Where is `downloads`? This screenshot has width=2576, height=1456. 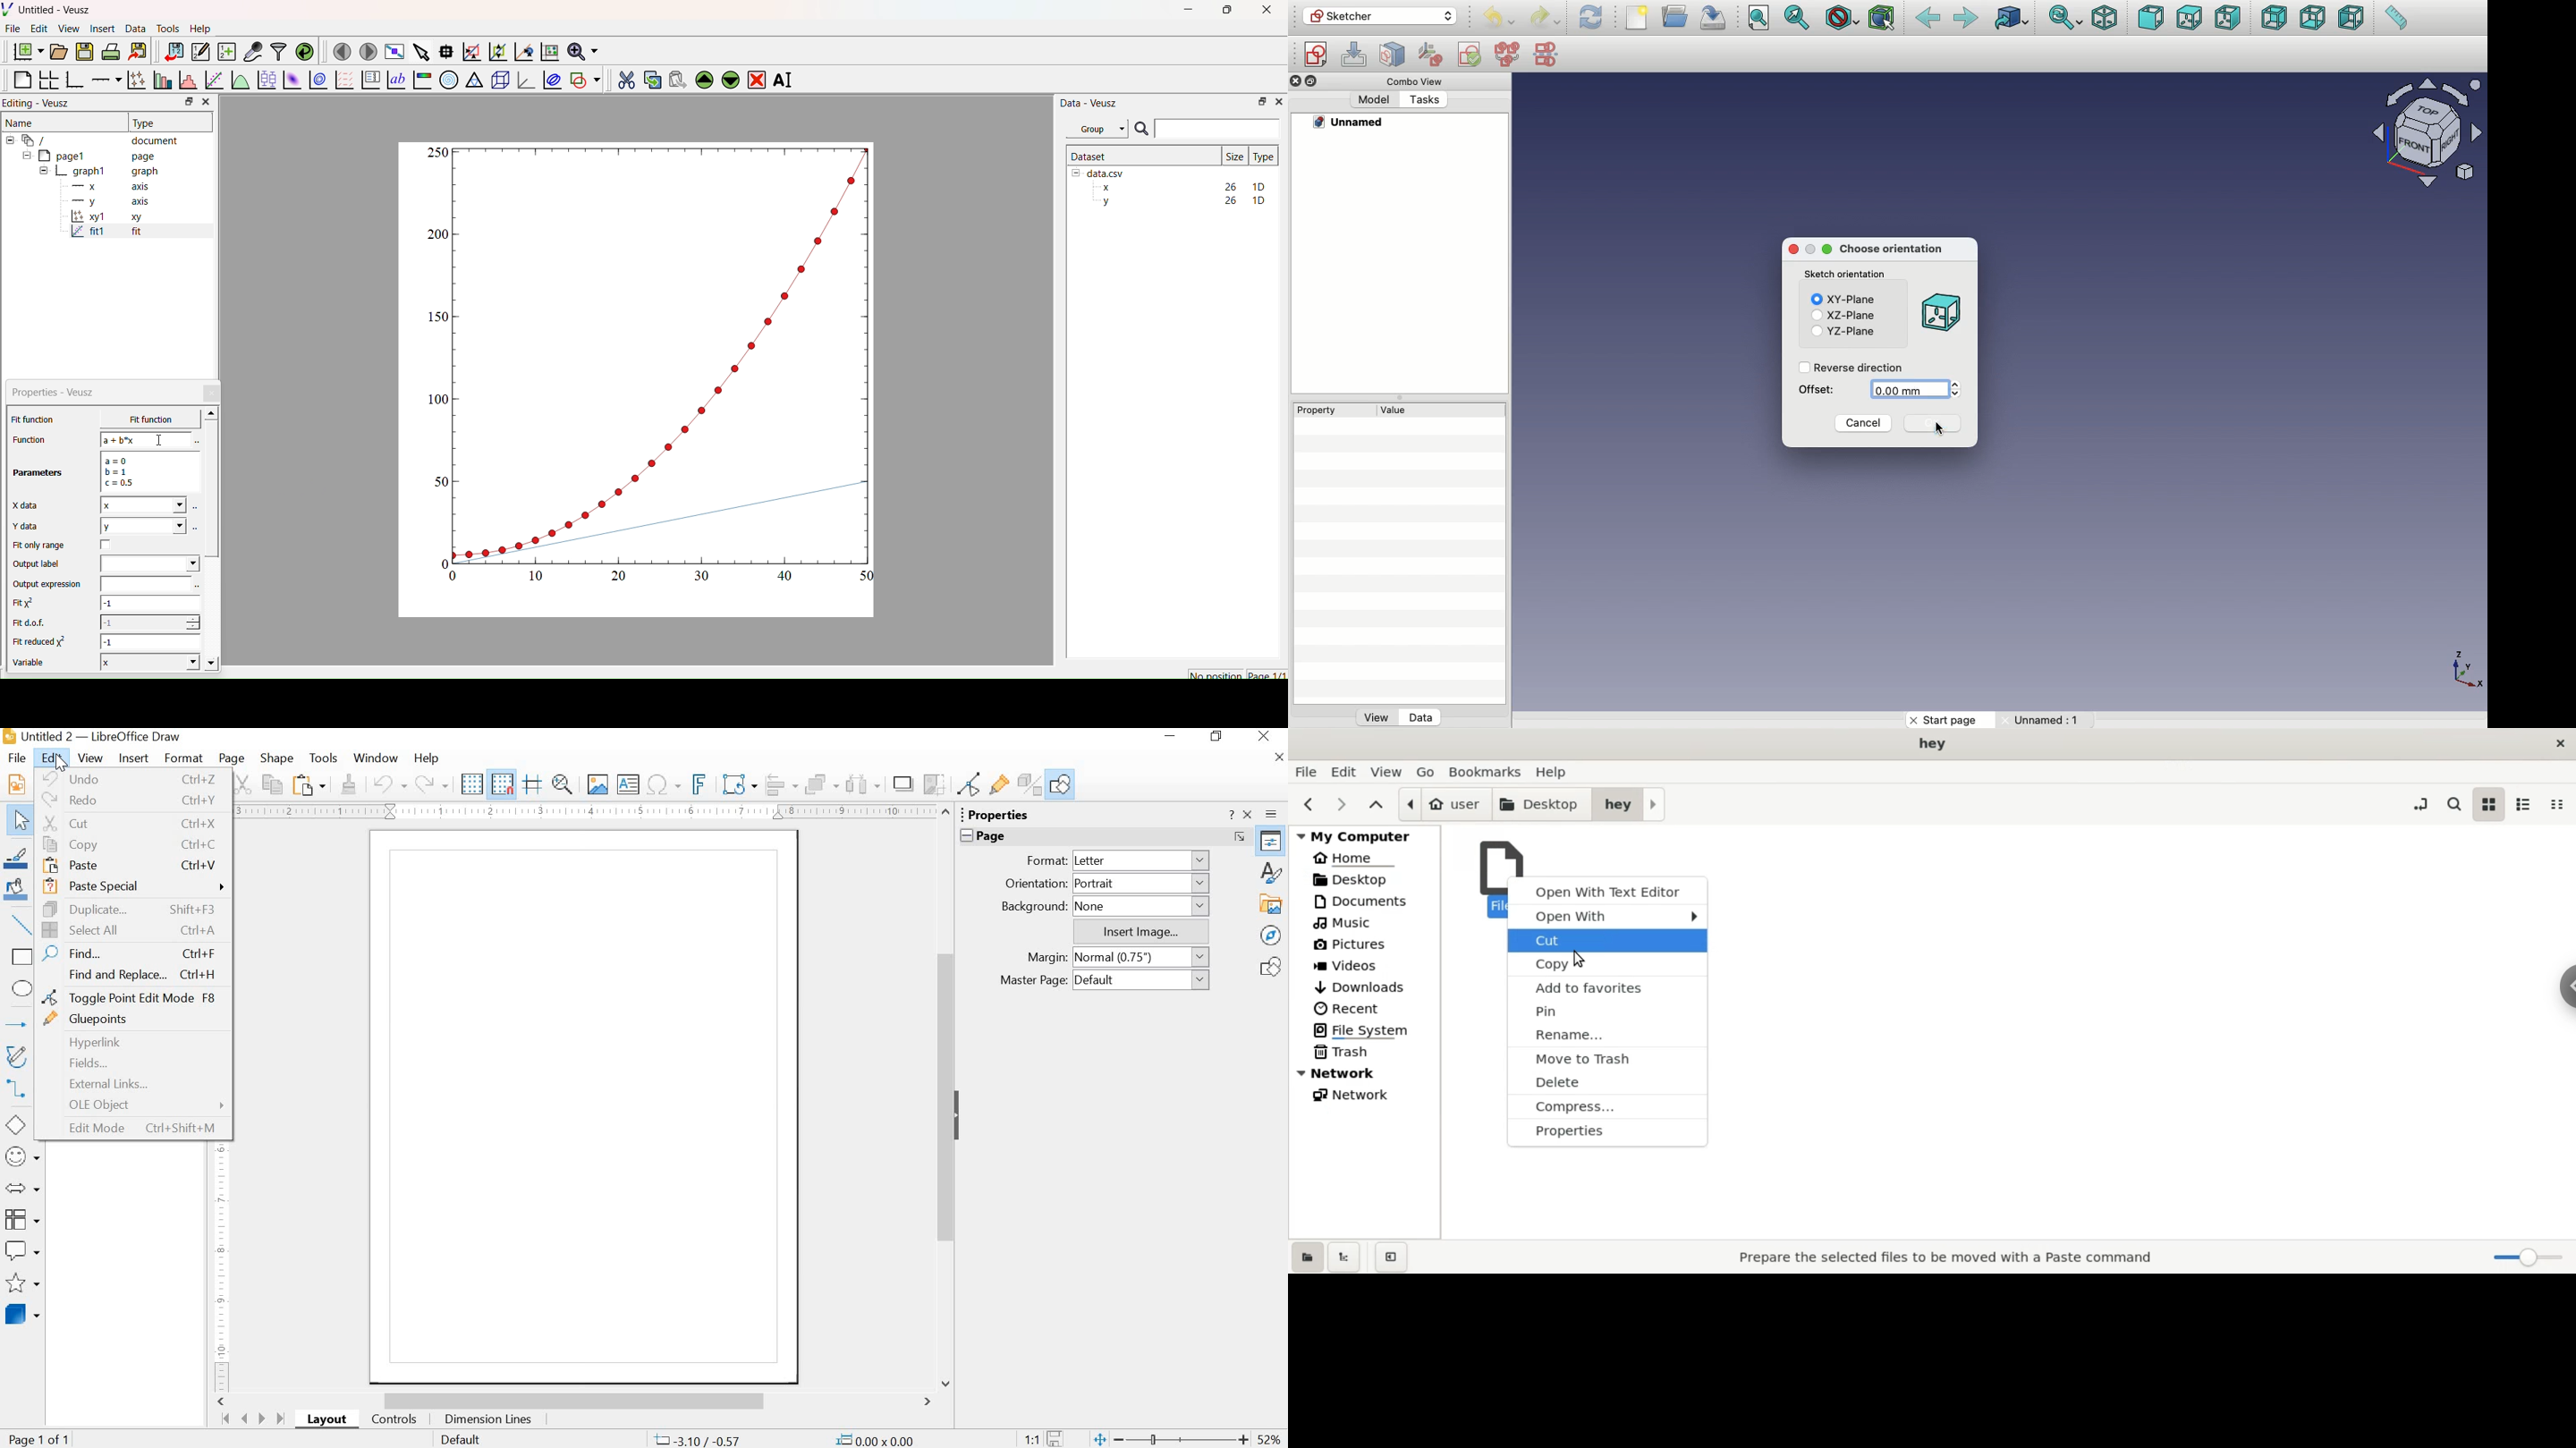 downloads is located at coordinates (1367, 984).